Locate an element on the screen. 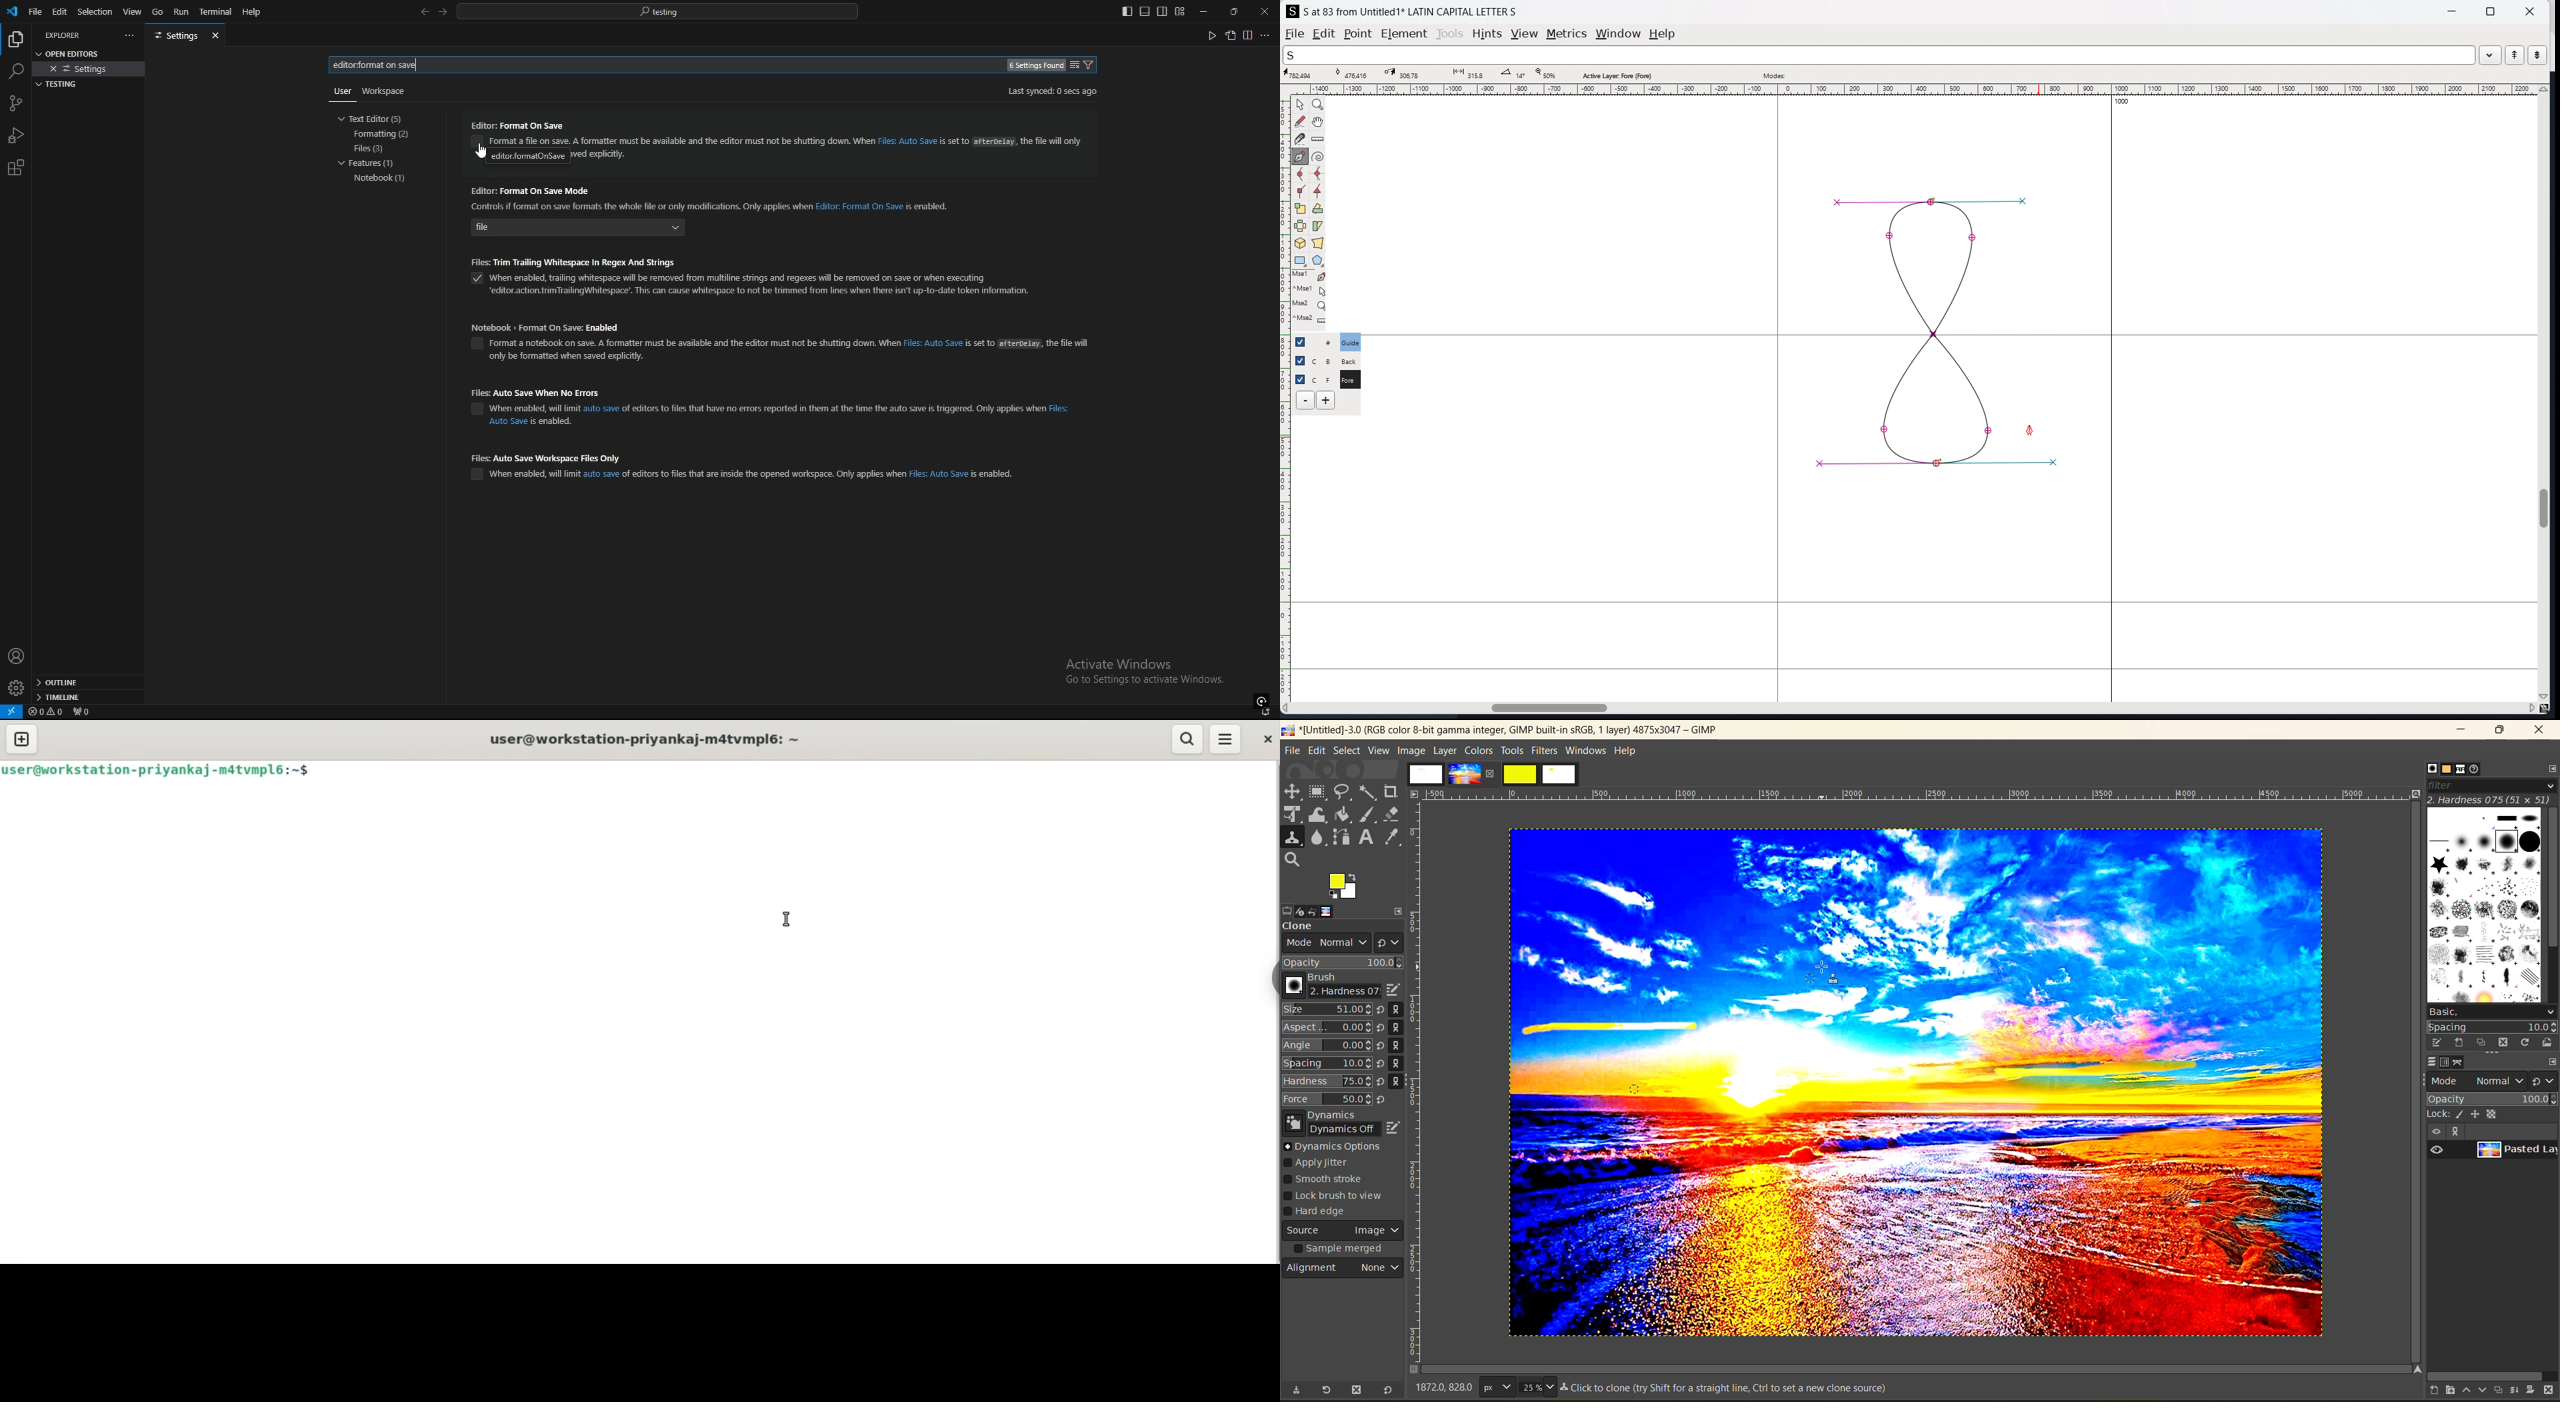 This screenshot has height=1428, width=2576. source control is located at coordinates (15, 103).